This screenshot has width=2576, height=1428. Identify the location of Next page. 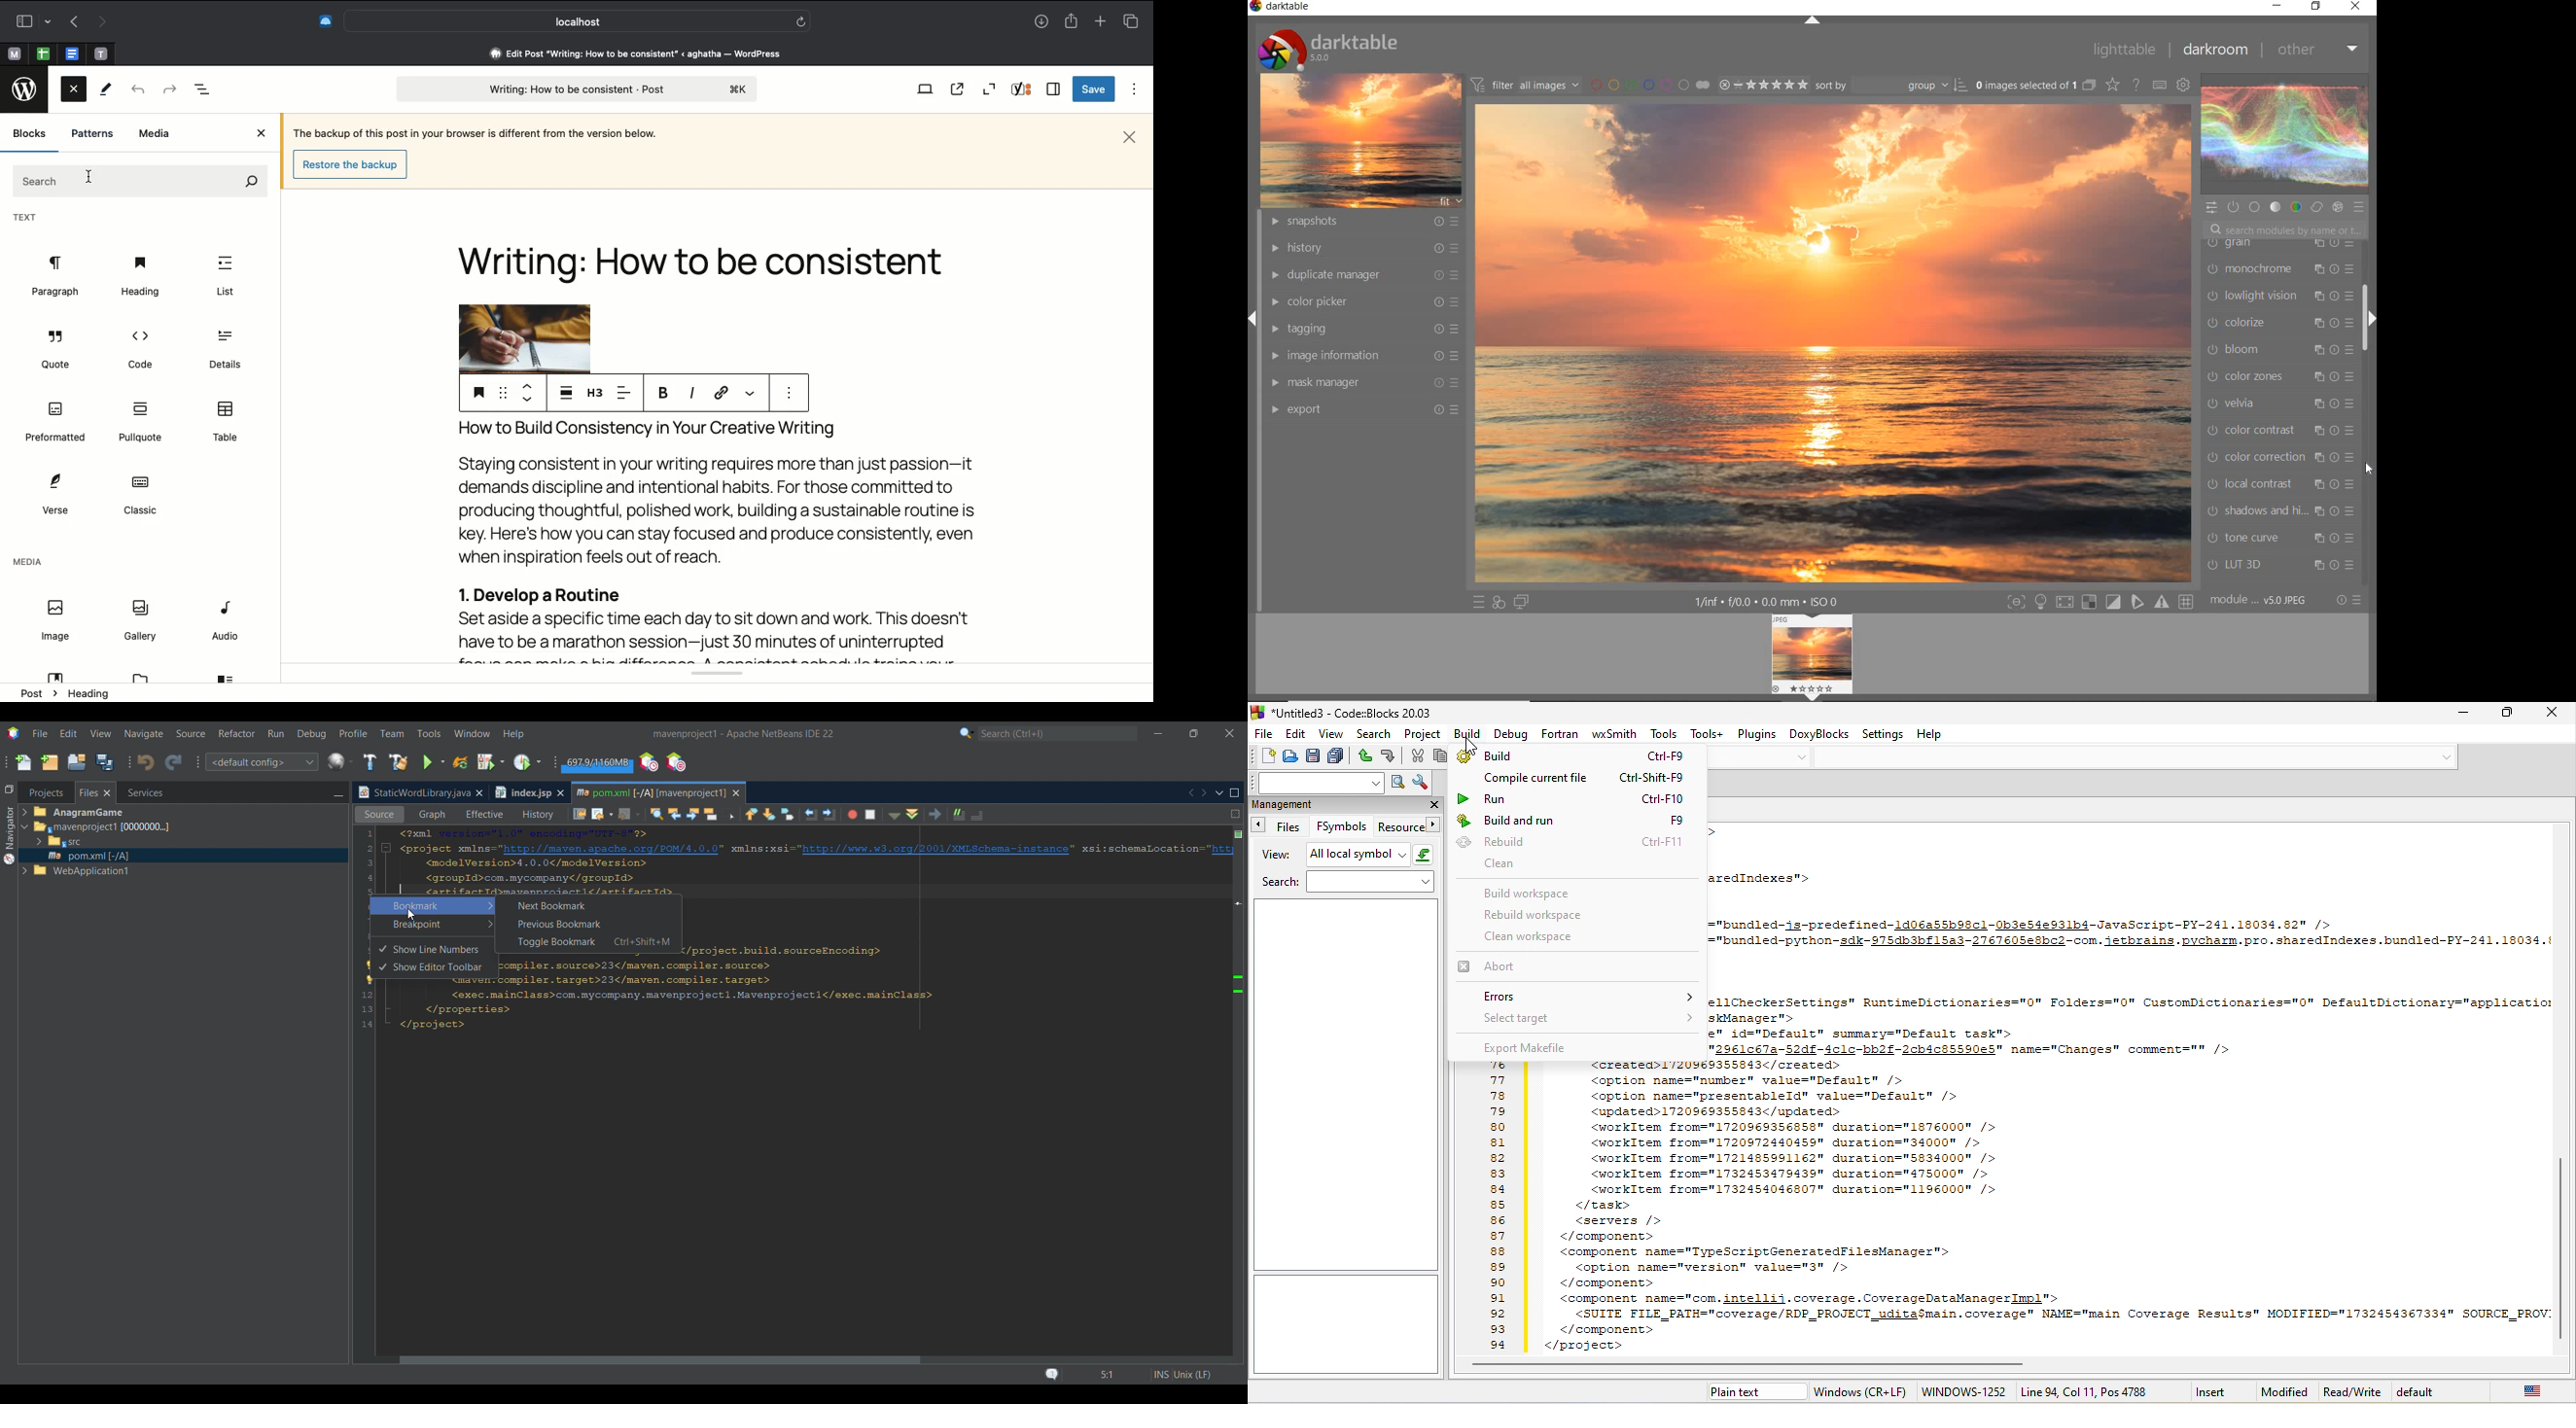
(100, 23).